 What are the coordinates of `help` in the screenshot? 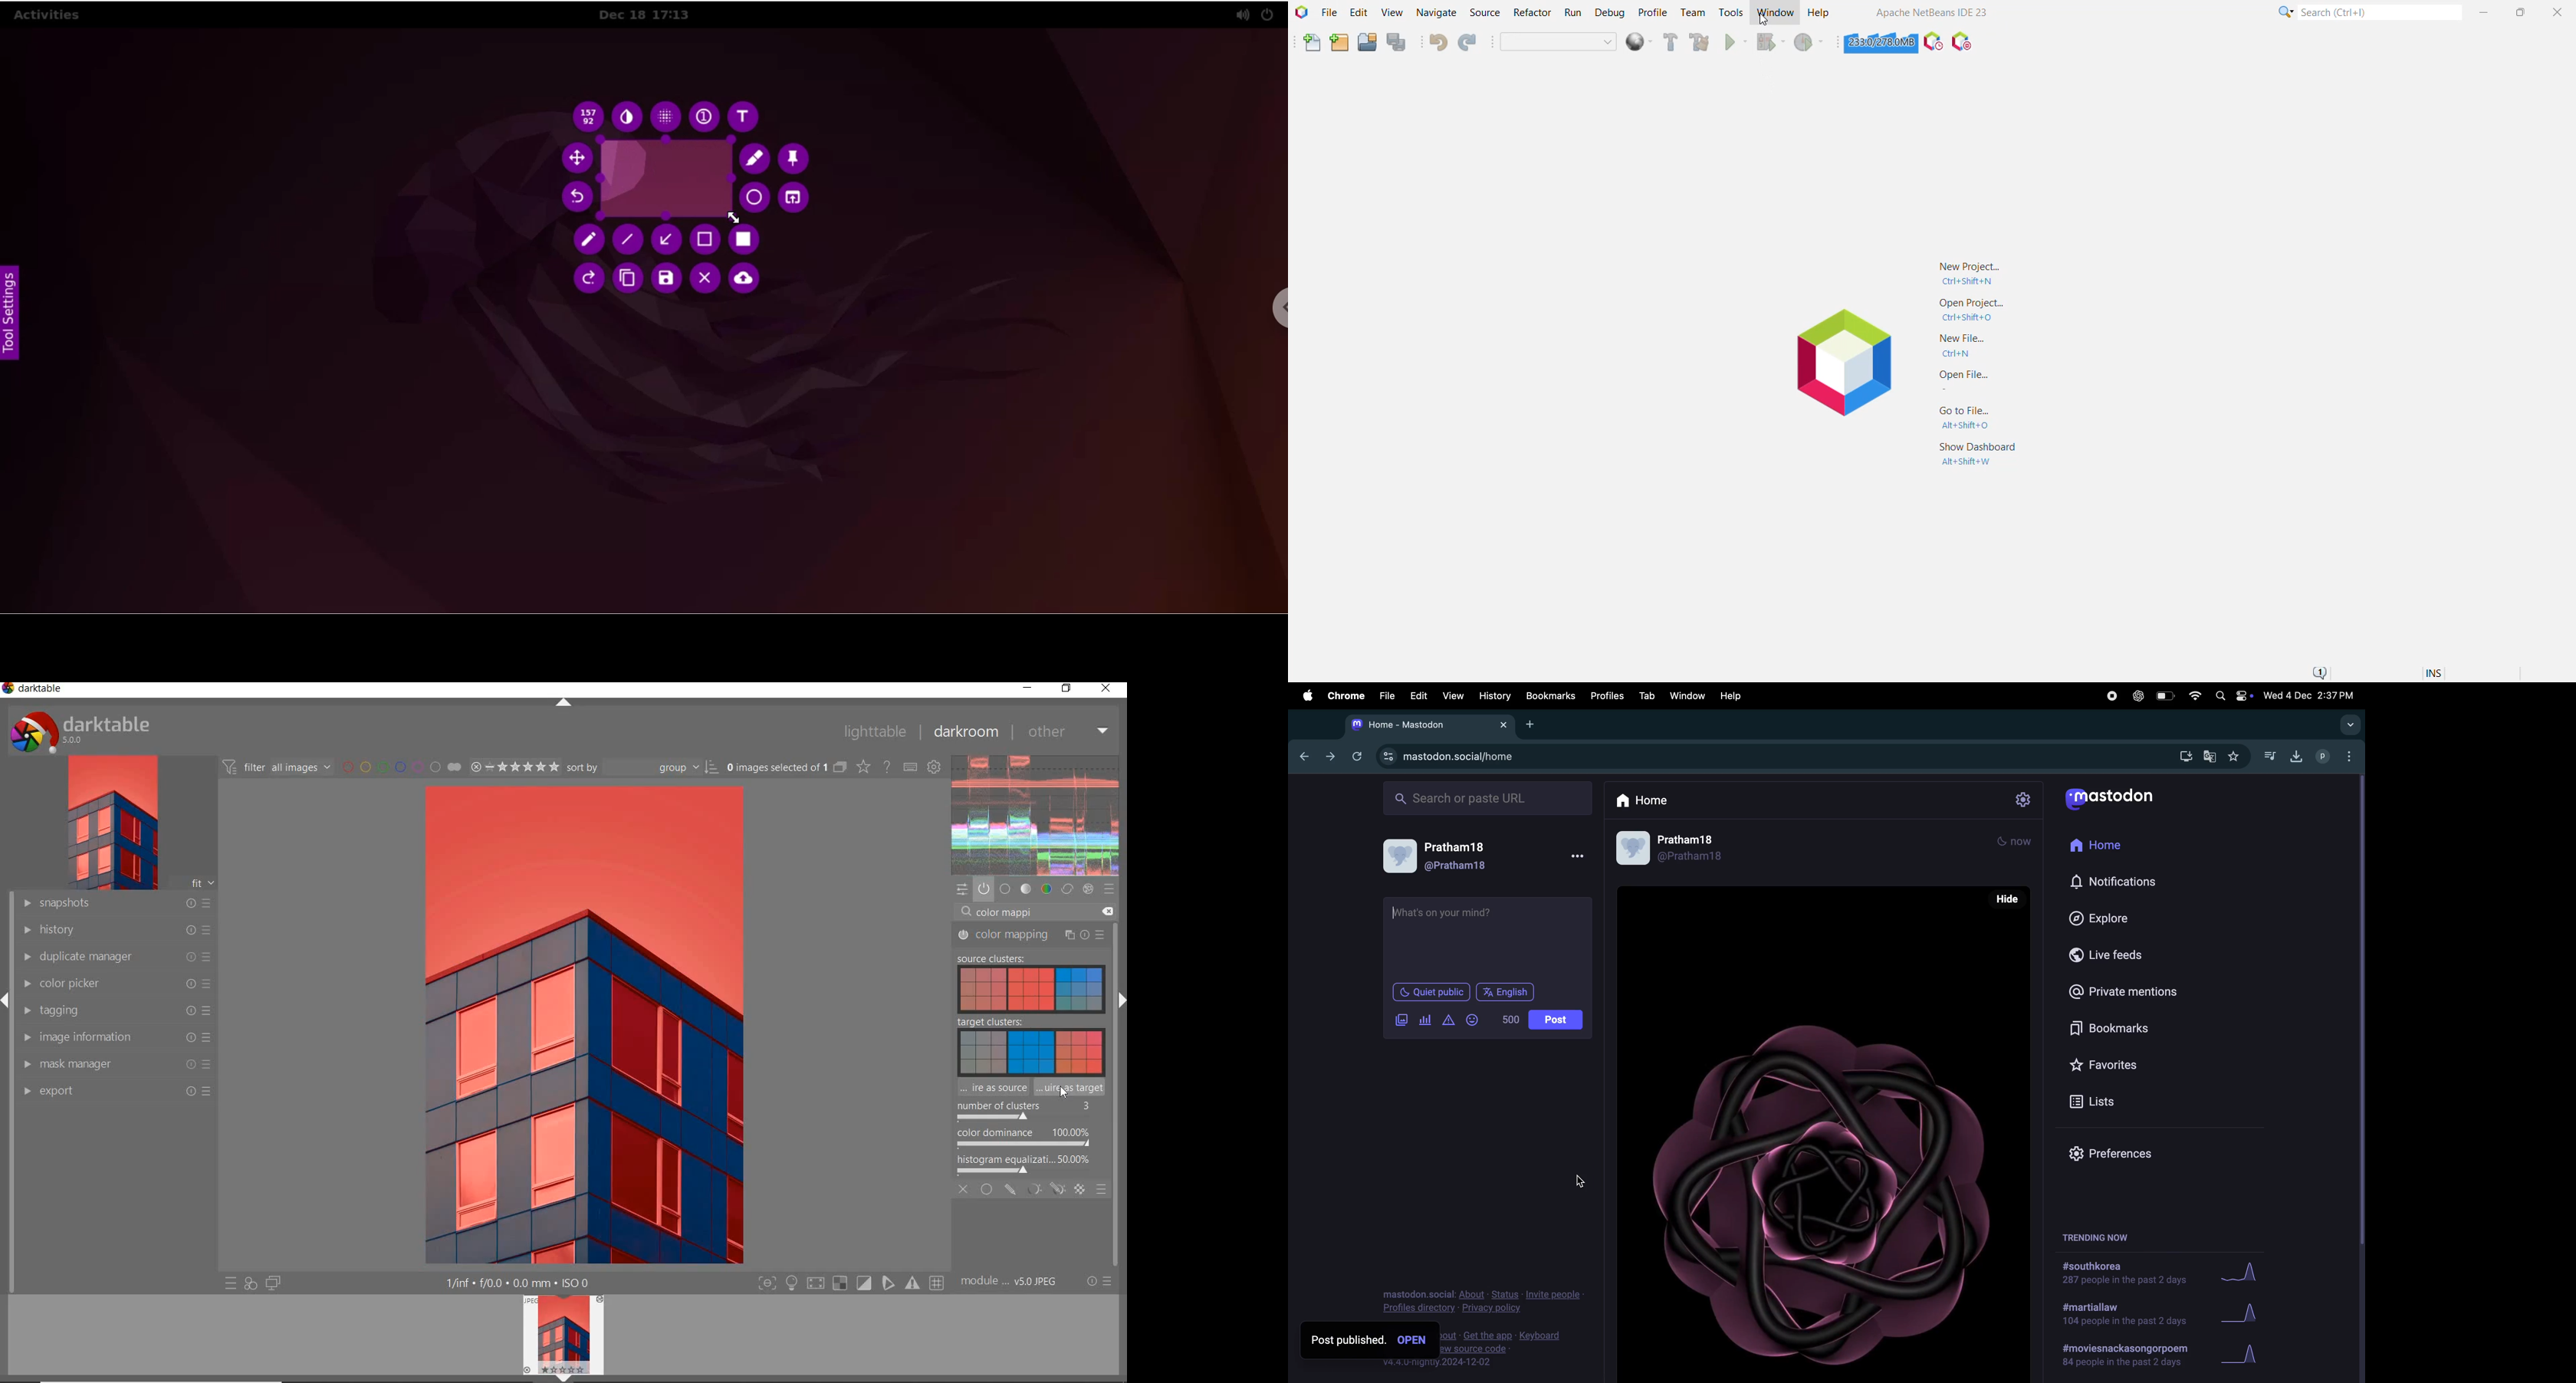 It's located at (1730, 696).